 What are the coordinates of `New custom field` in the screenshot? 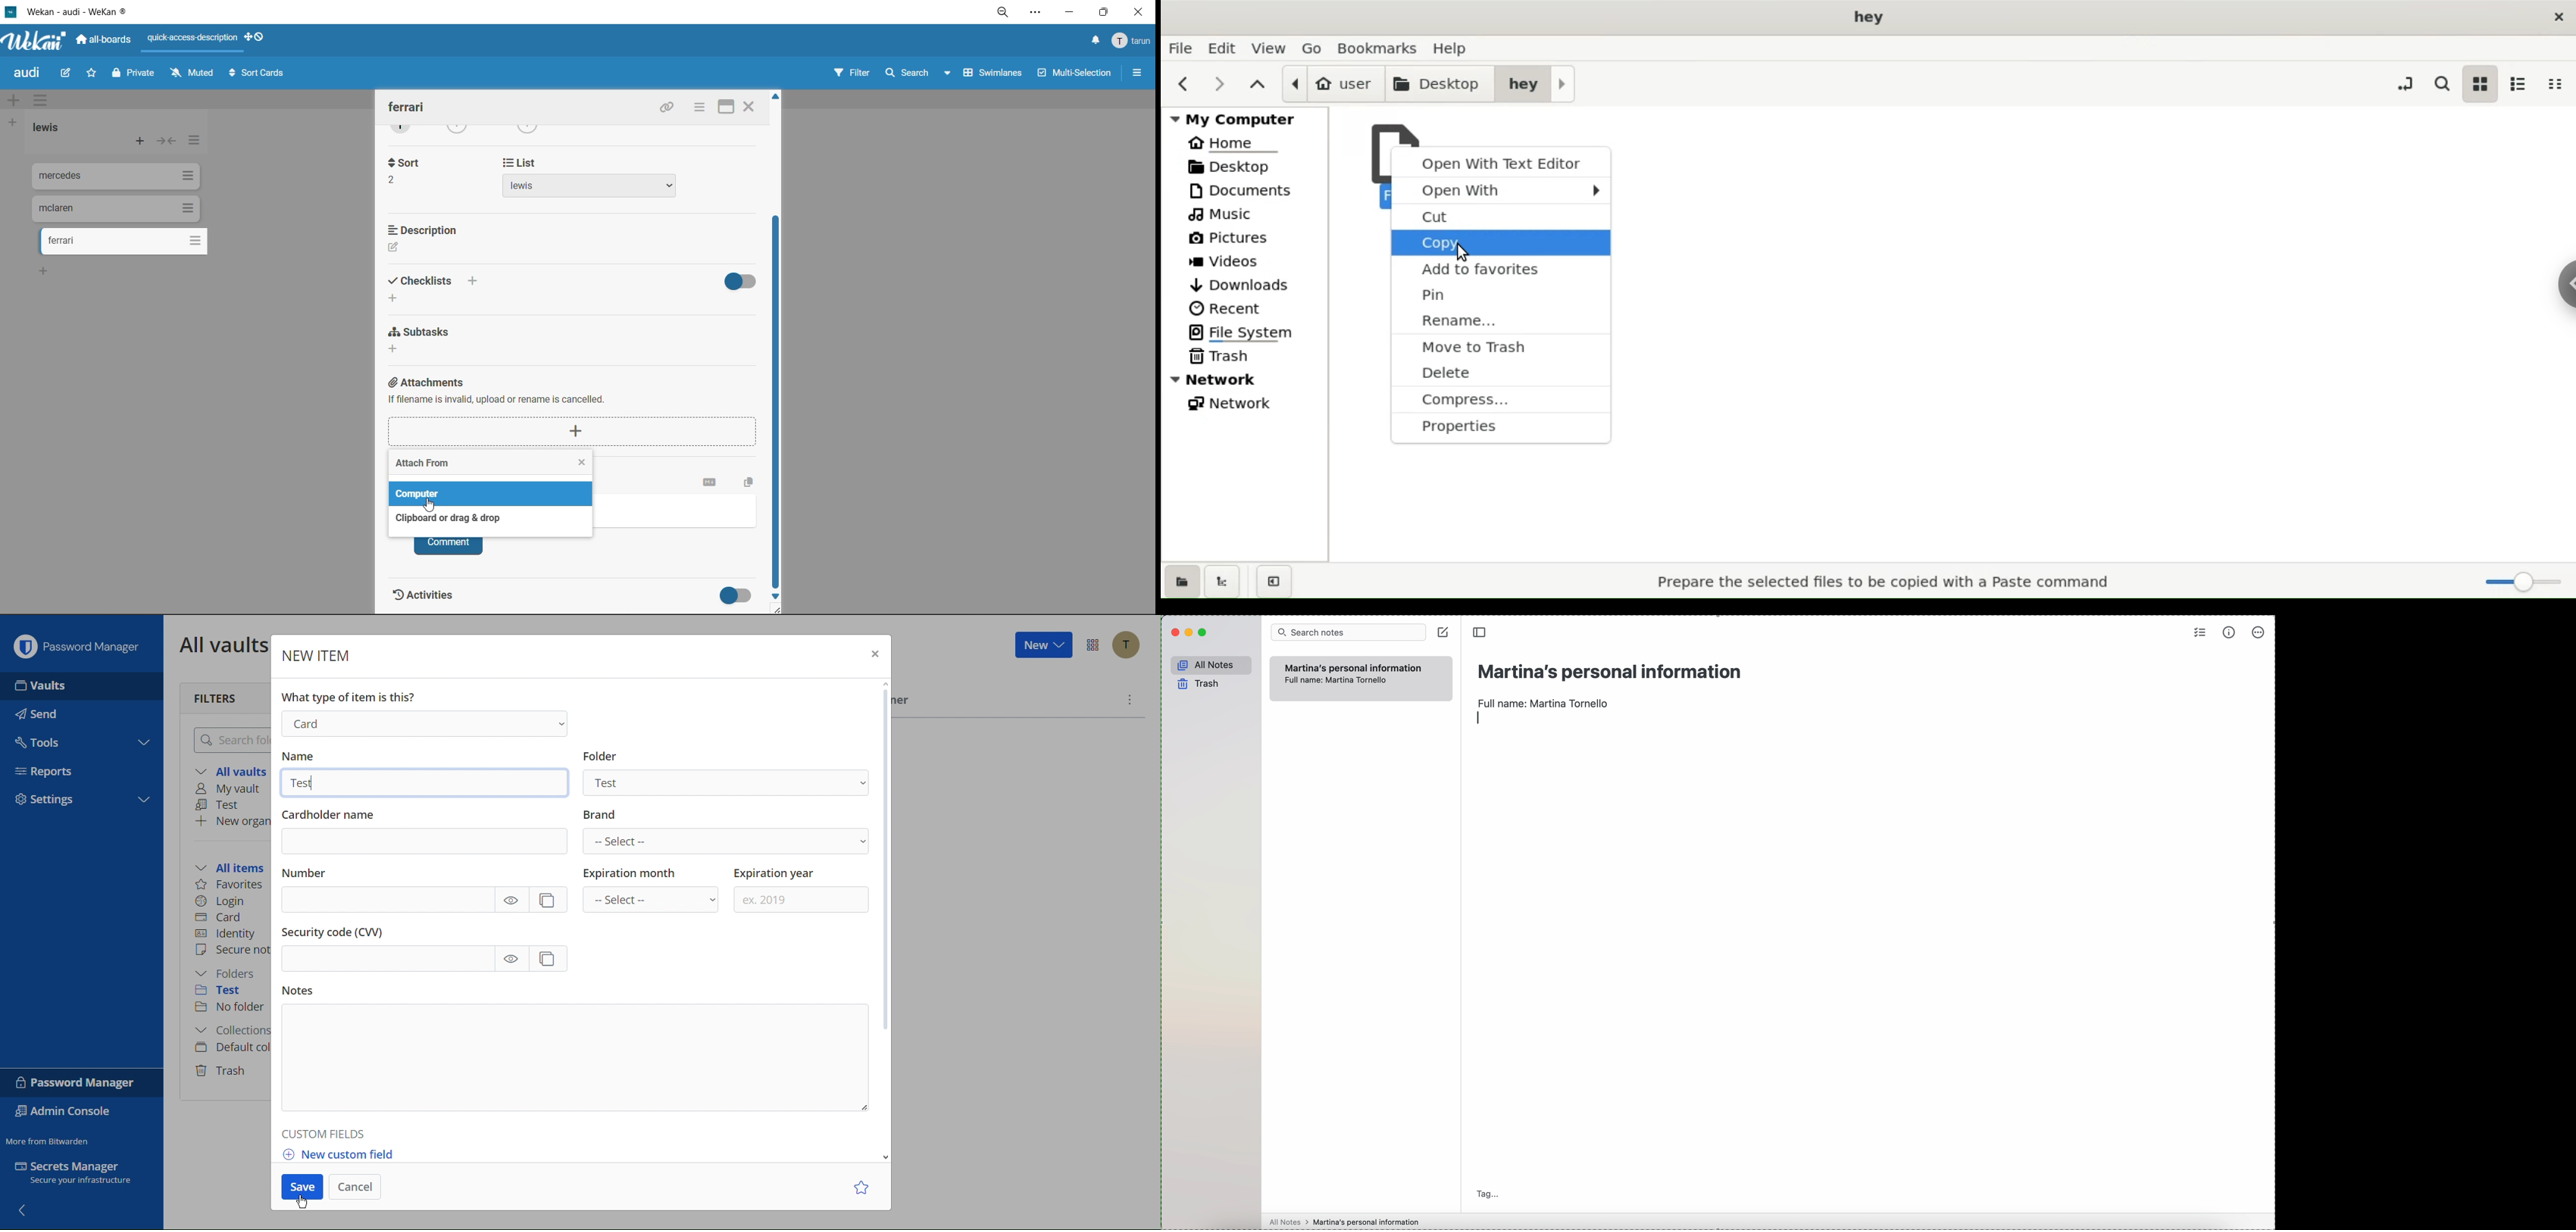 It's located at (349, 1155).